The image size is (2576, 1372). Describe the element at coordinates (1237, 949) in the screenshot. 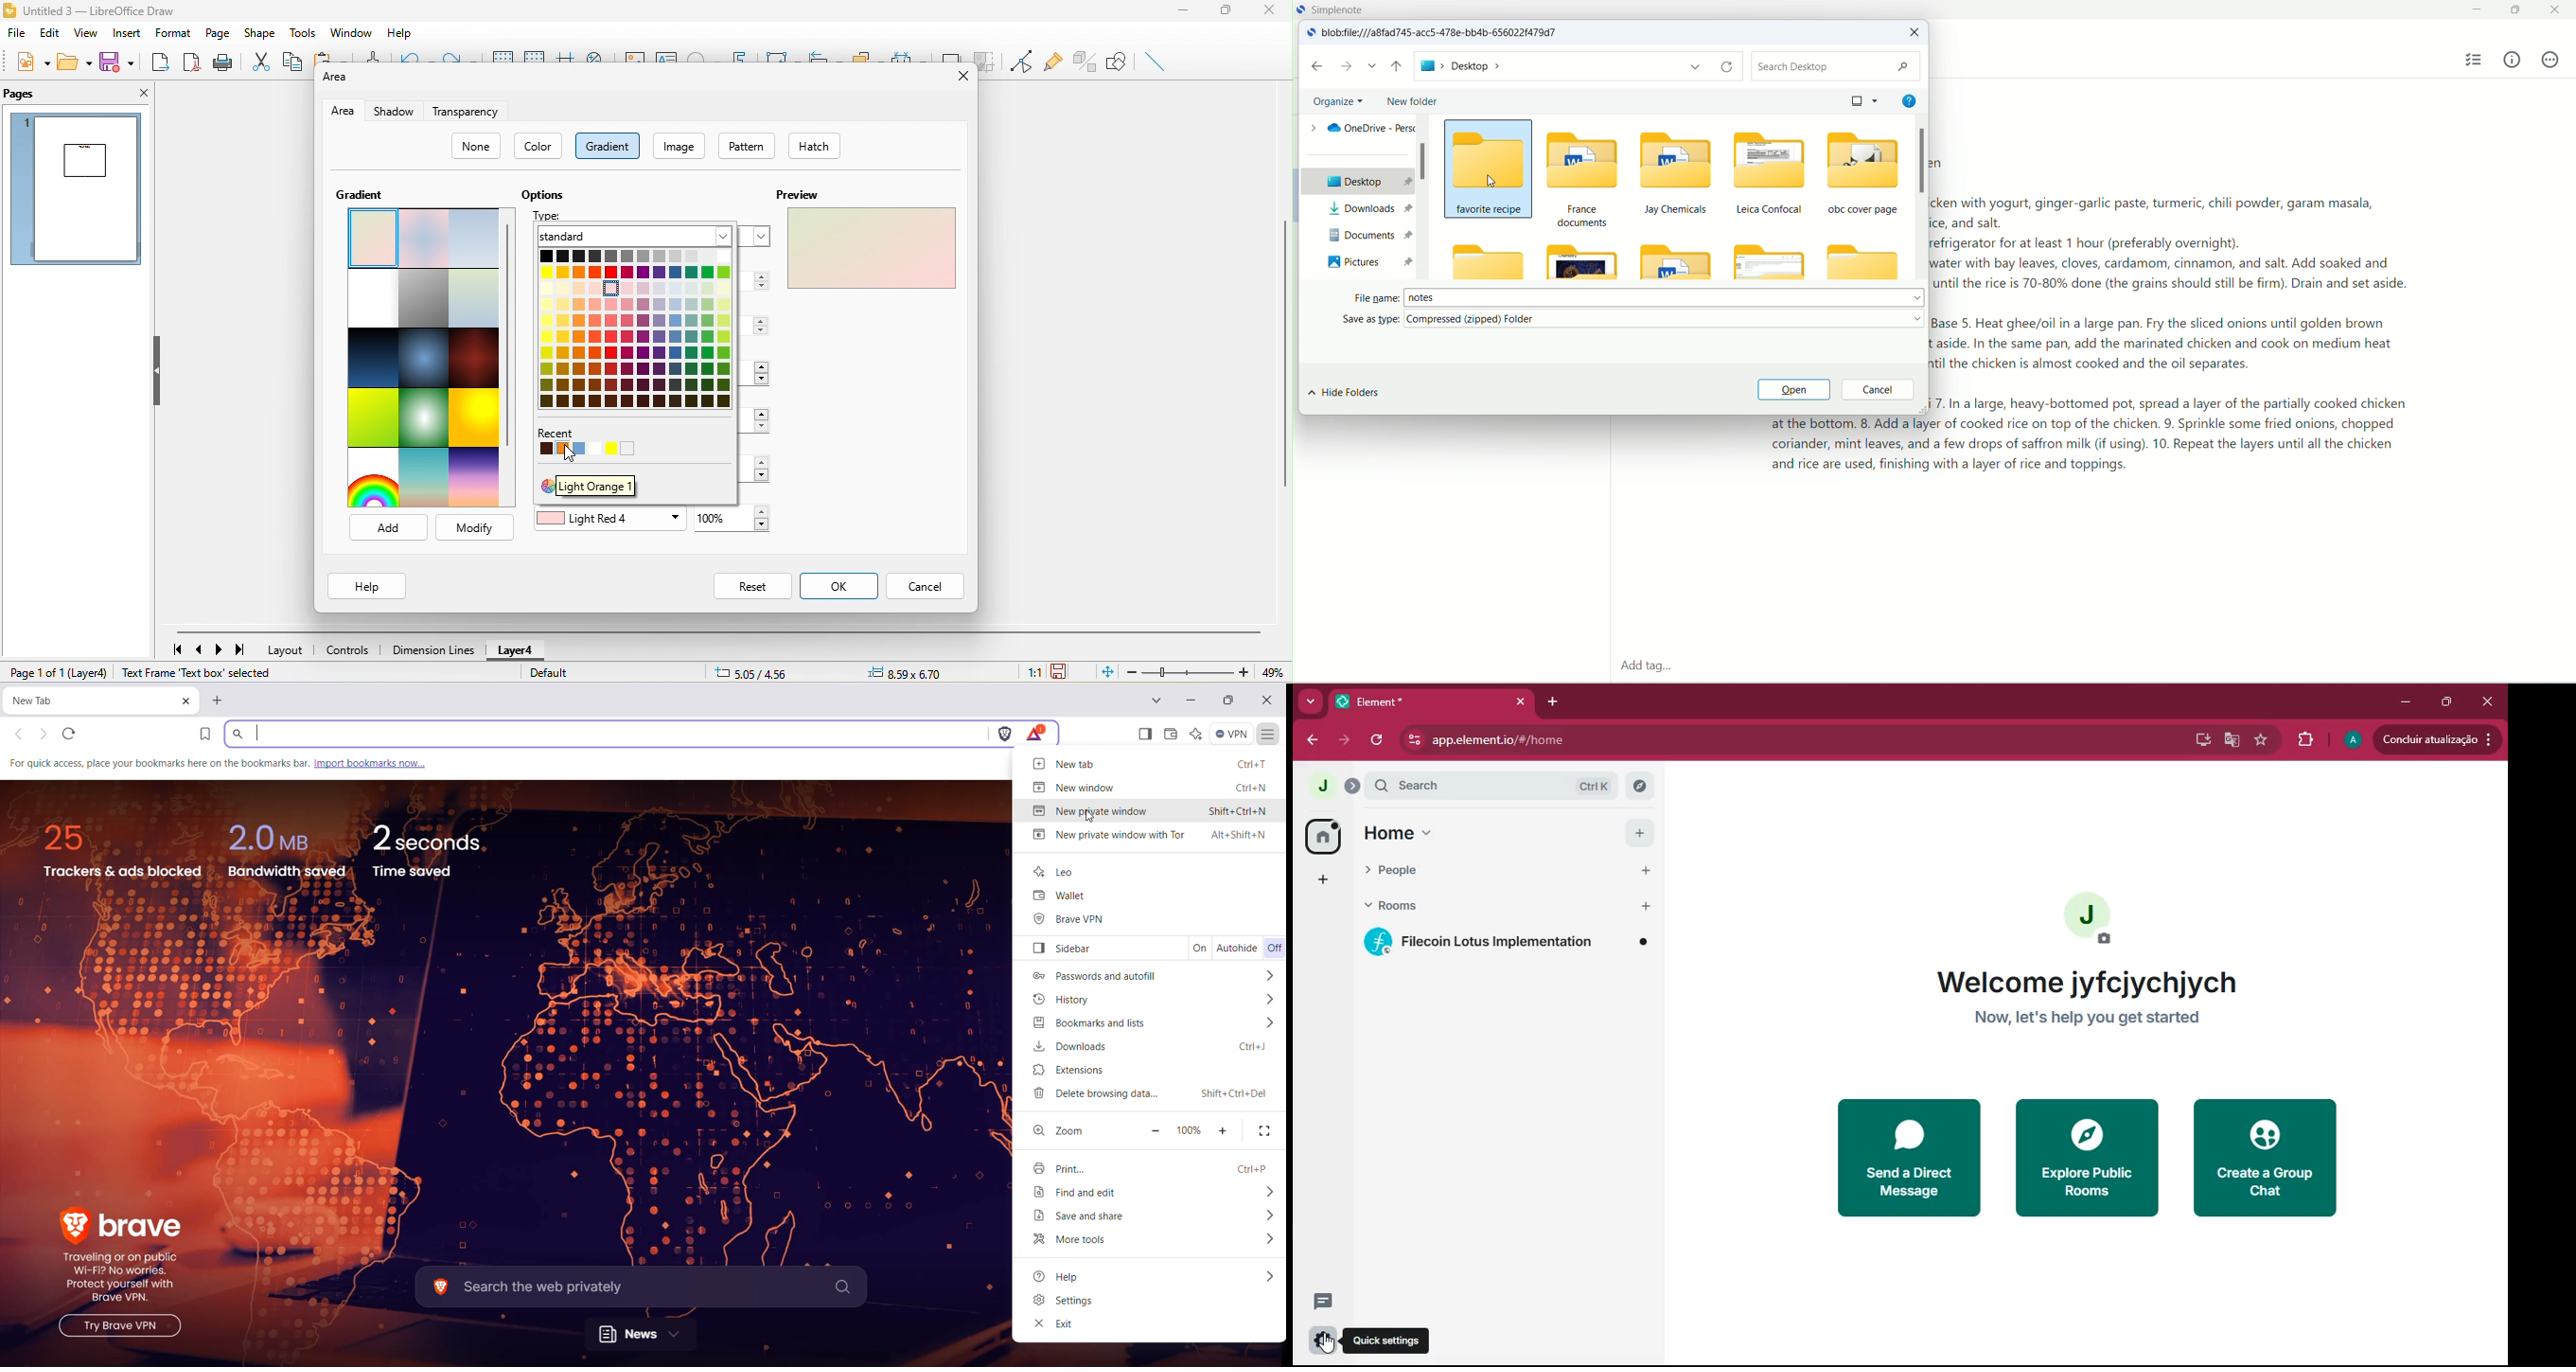

I see `Autohide` at that location.